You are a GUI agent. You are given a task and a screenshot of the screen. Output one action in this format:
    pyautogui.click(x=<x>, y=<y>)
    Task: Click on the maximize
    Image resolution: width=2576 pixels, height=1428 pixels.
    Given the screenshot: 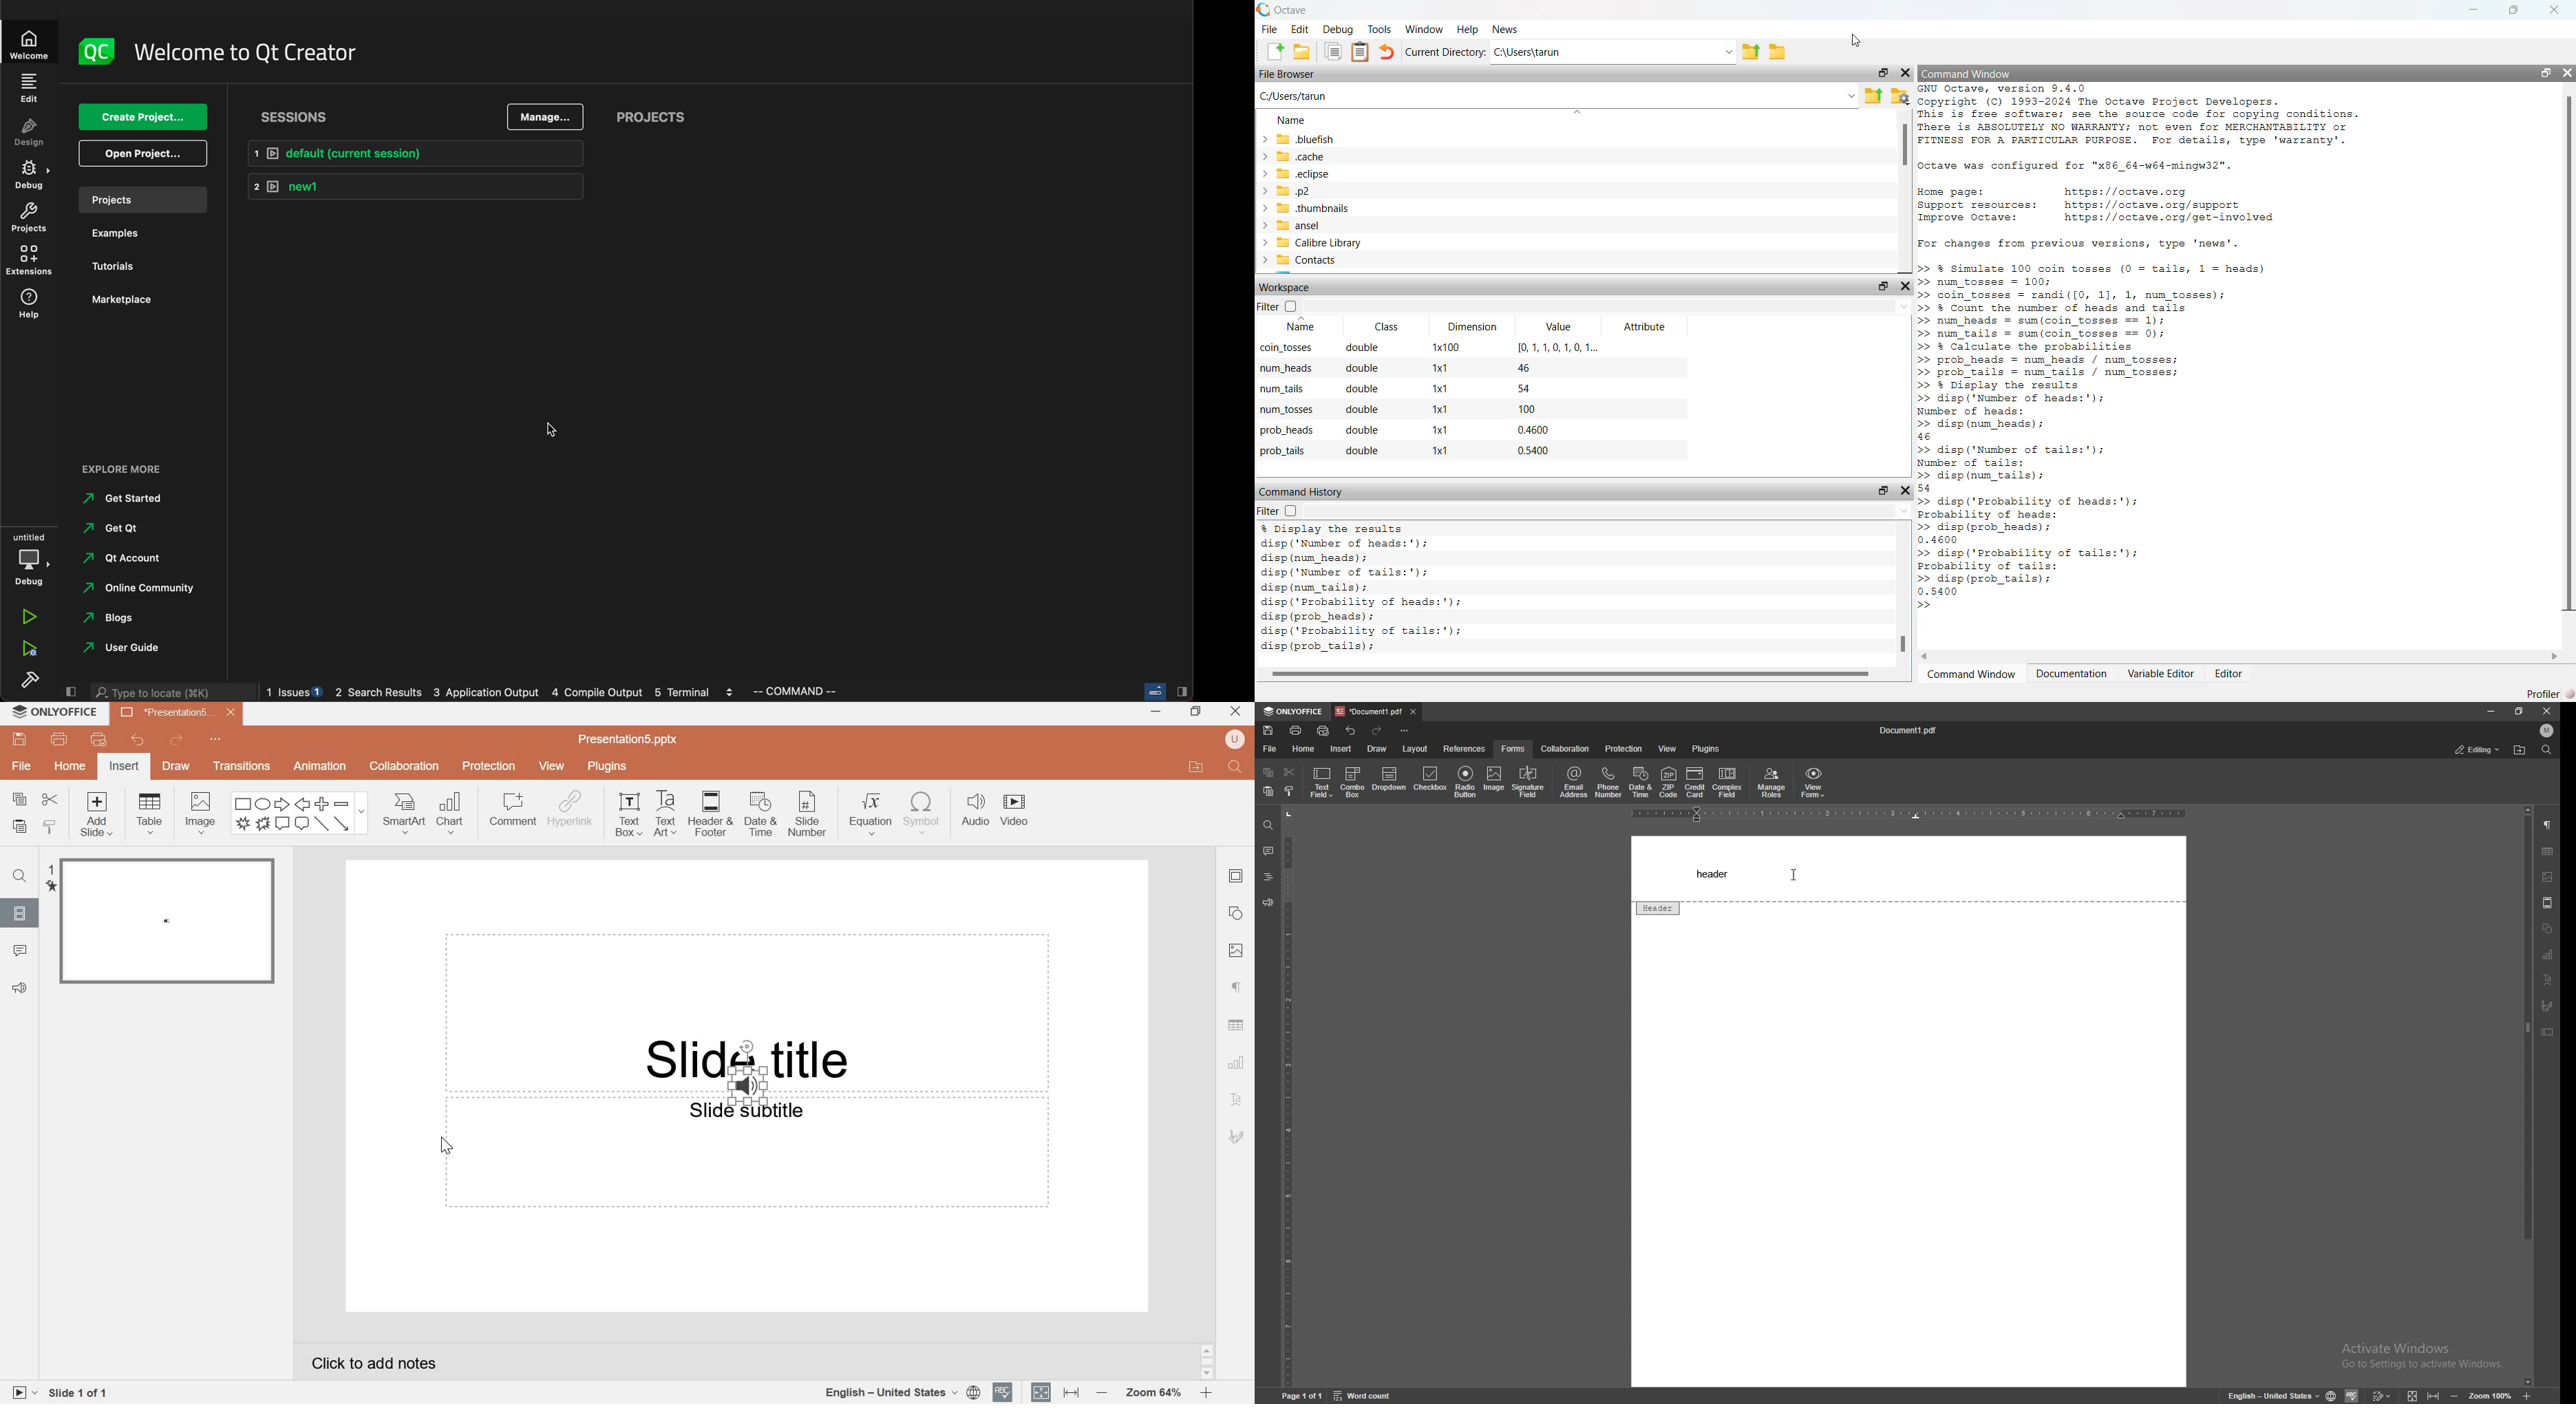 What is the action you would take?
    pyautogui.click(x=1883, y=491)
    